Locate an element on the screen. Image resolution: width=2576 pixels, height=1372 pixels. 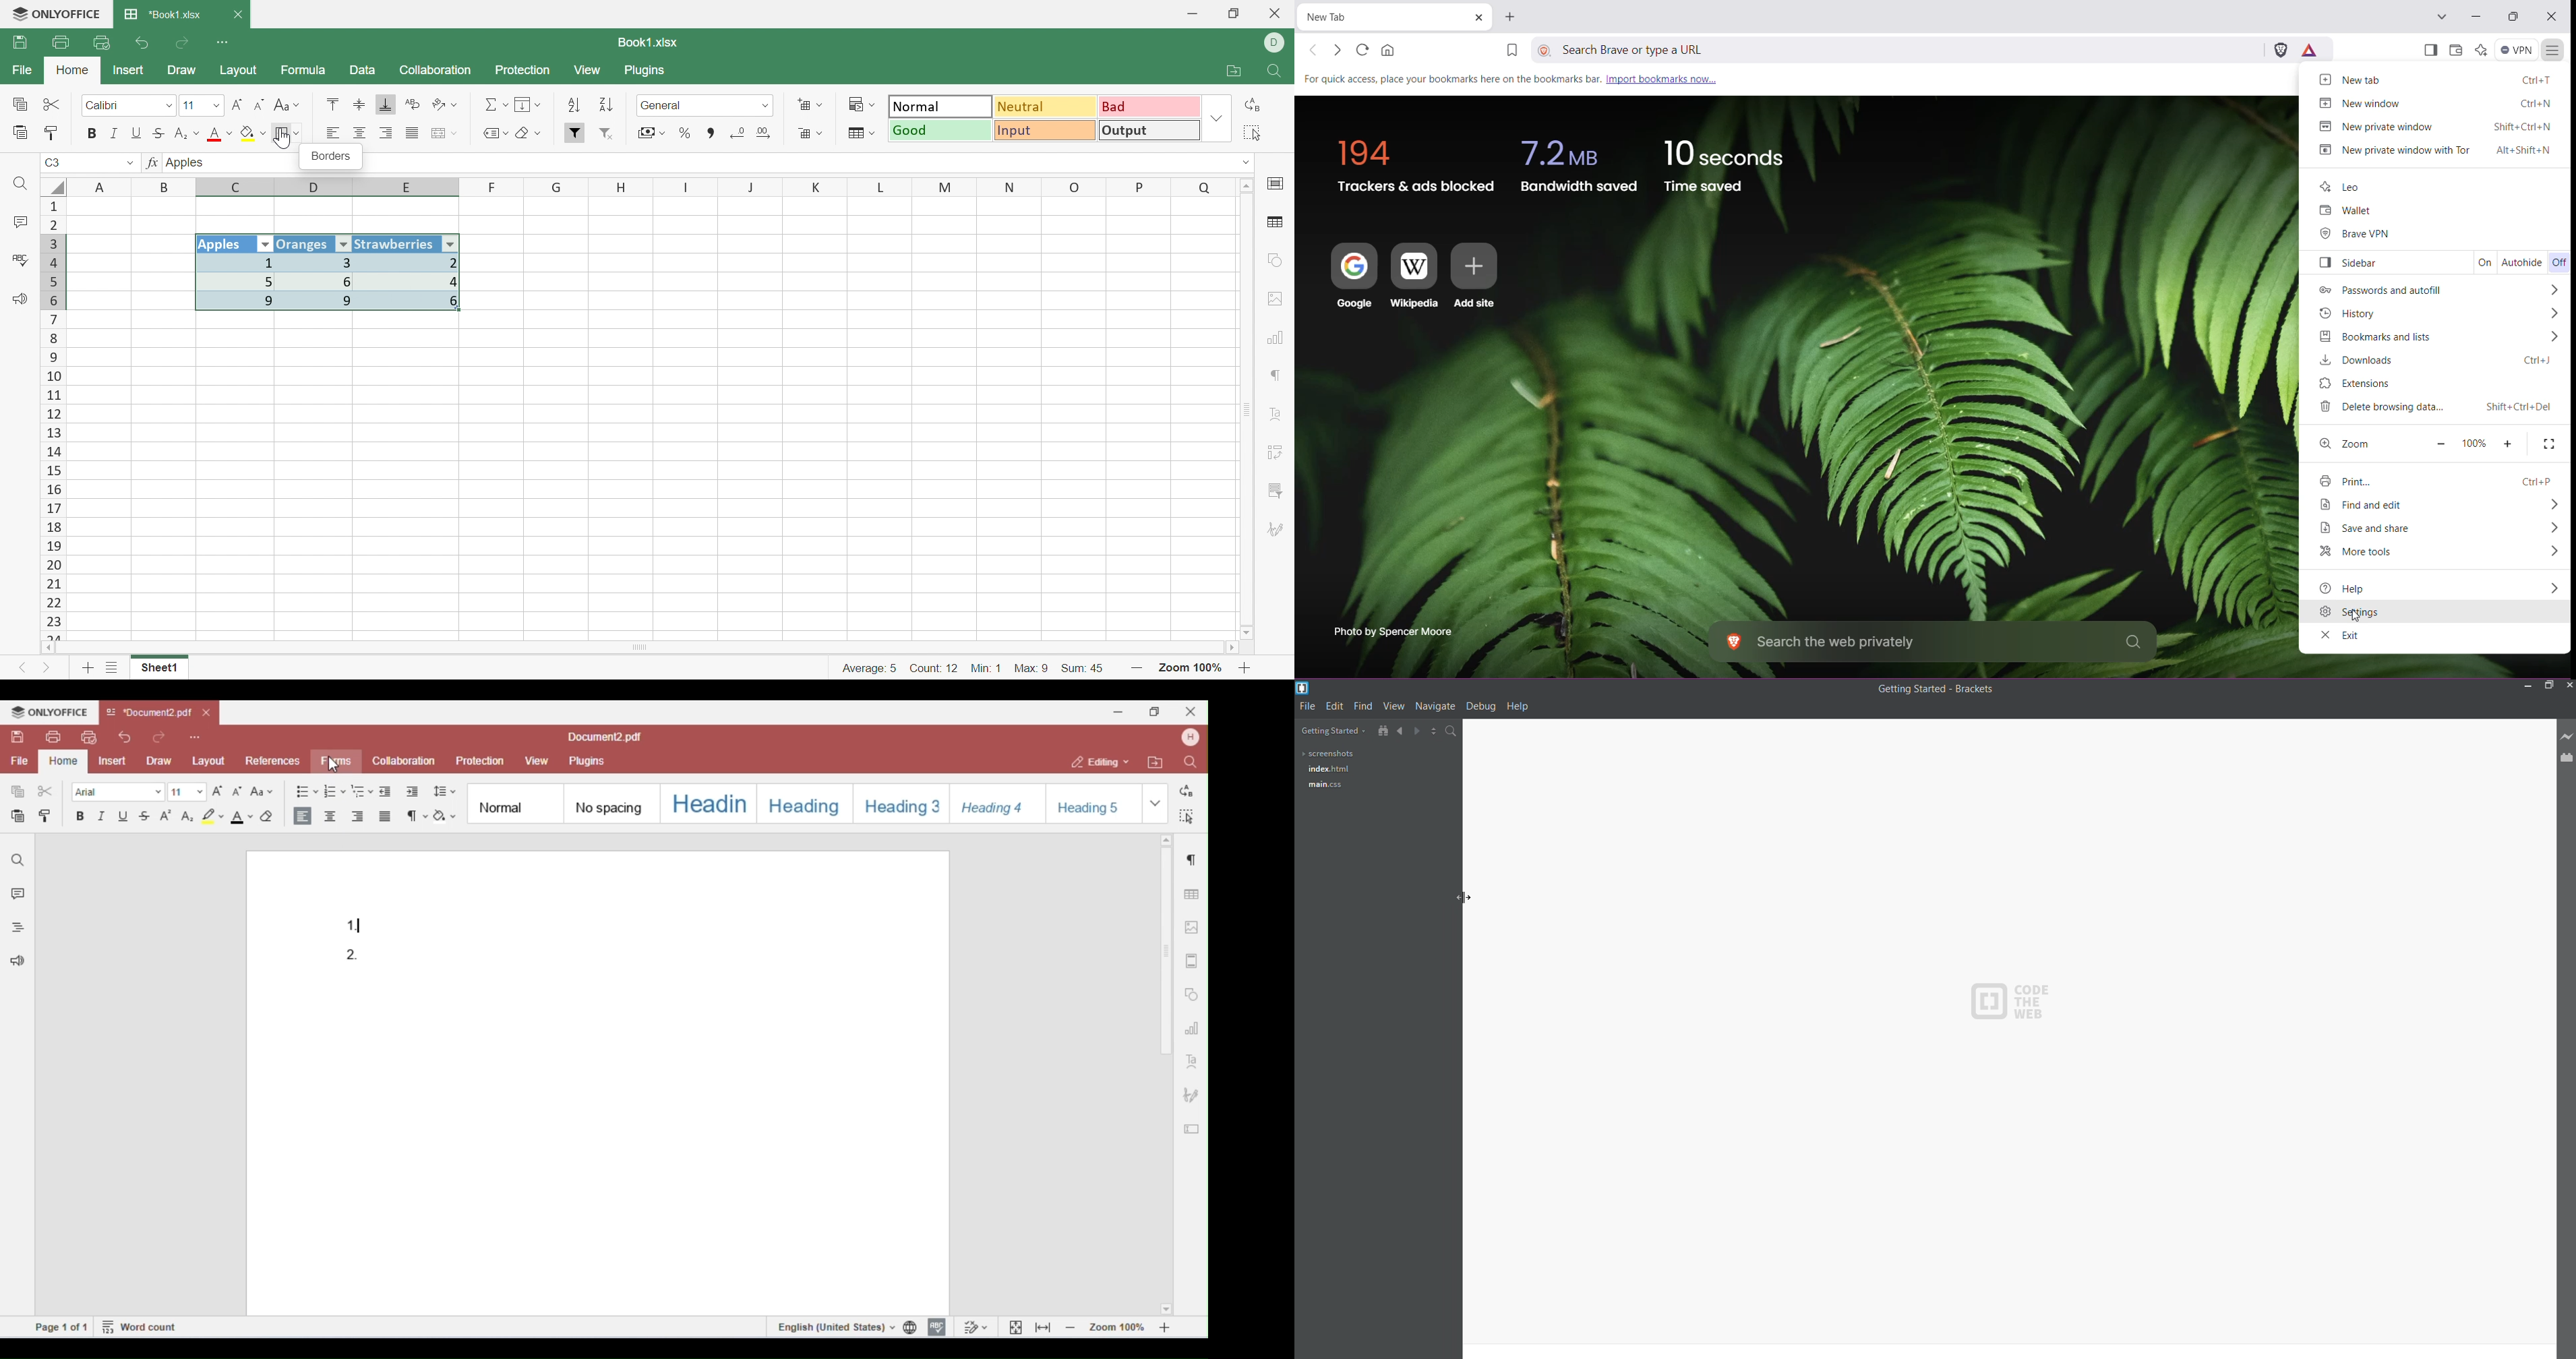
Click to enter the Brave photo scholarship programme is located at coordinates (1391, 631).